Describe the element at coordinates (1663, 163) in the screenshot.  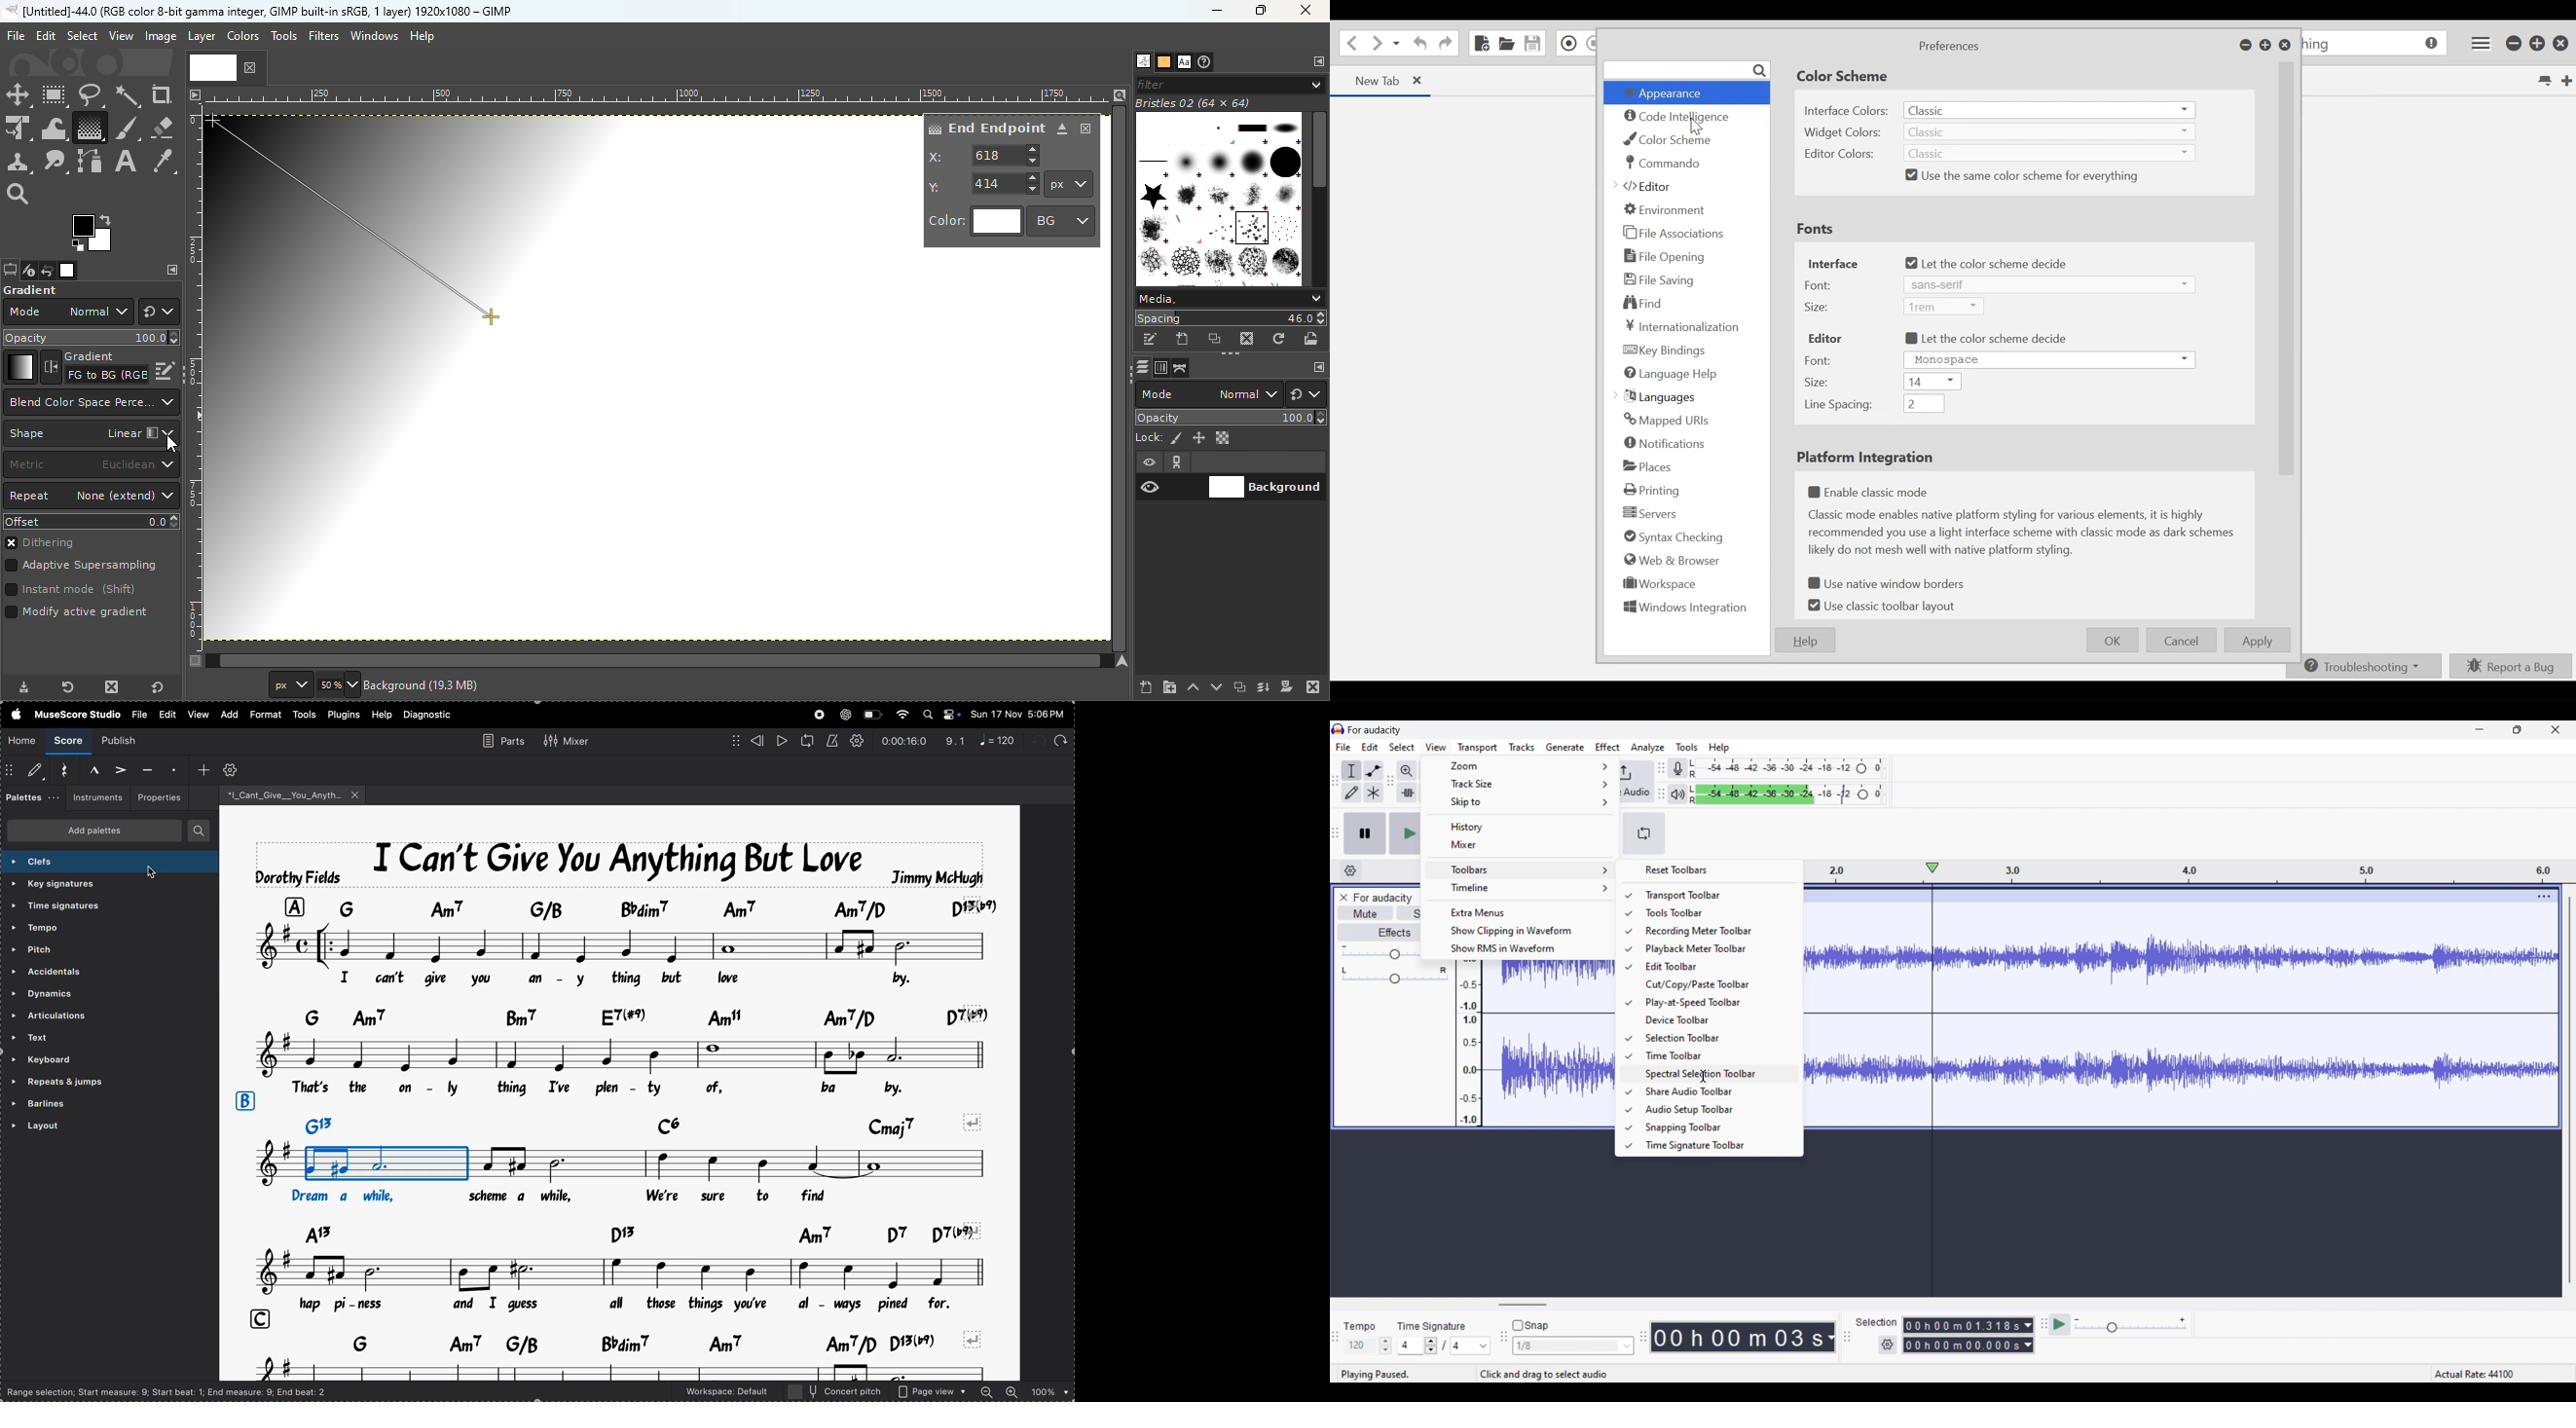
I see `Commando` at that location.